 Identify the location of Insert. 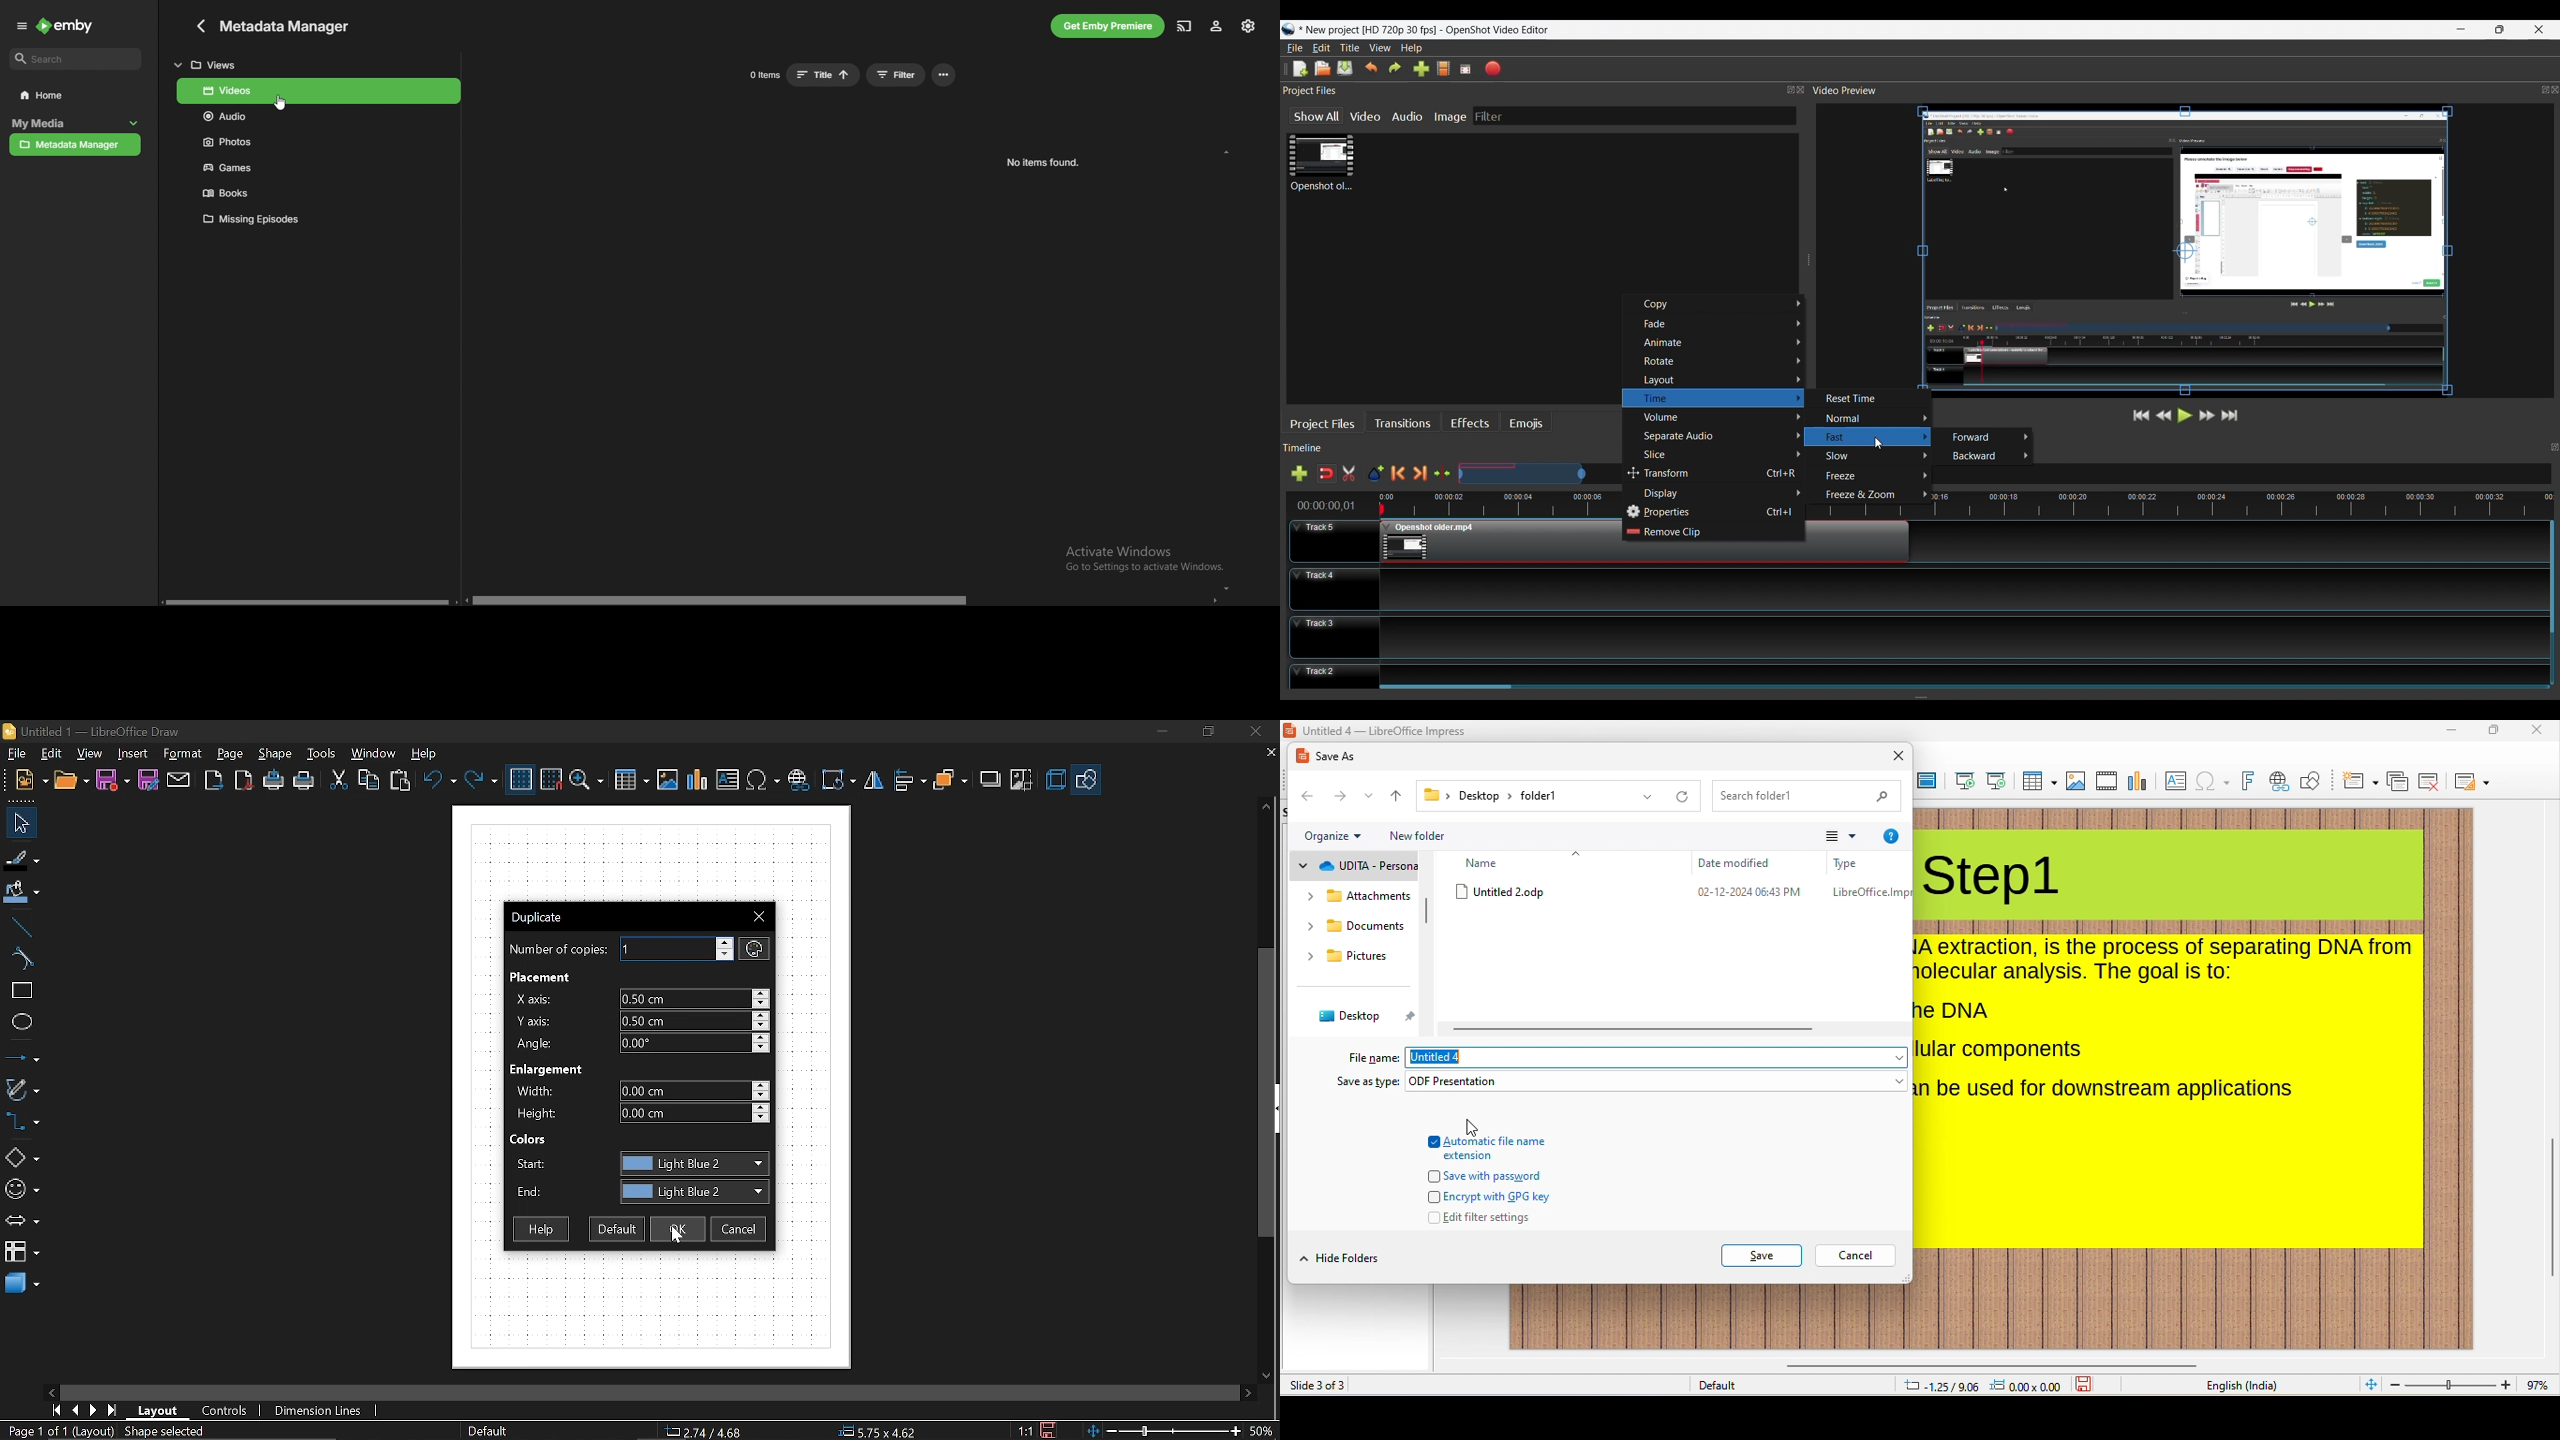
(132, 754).